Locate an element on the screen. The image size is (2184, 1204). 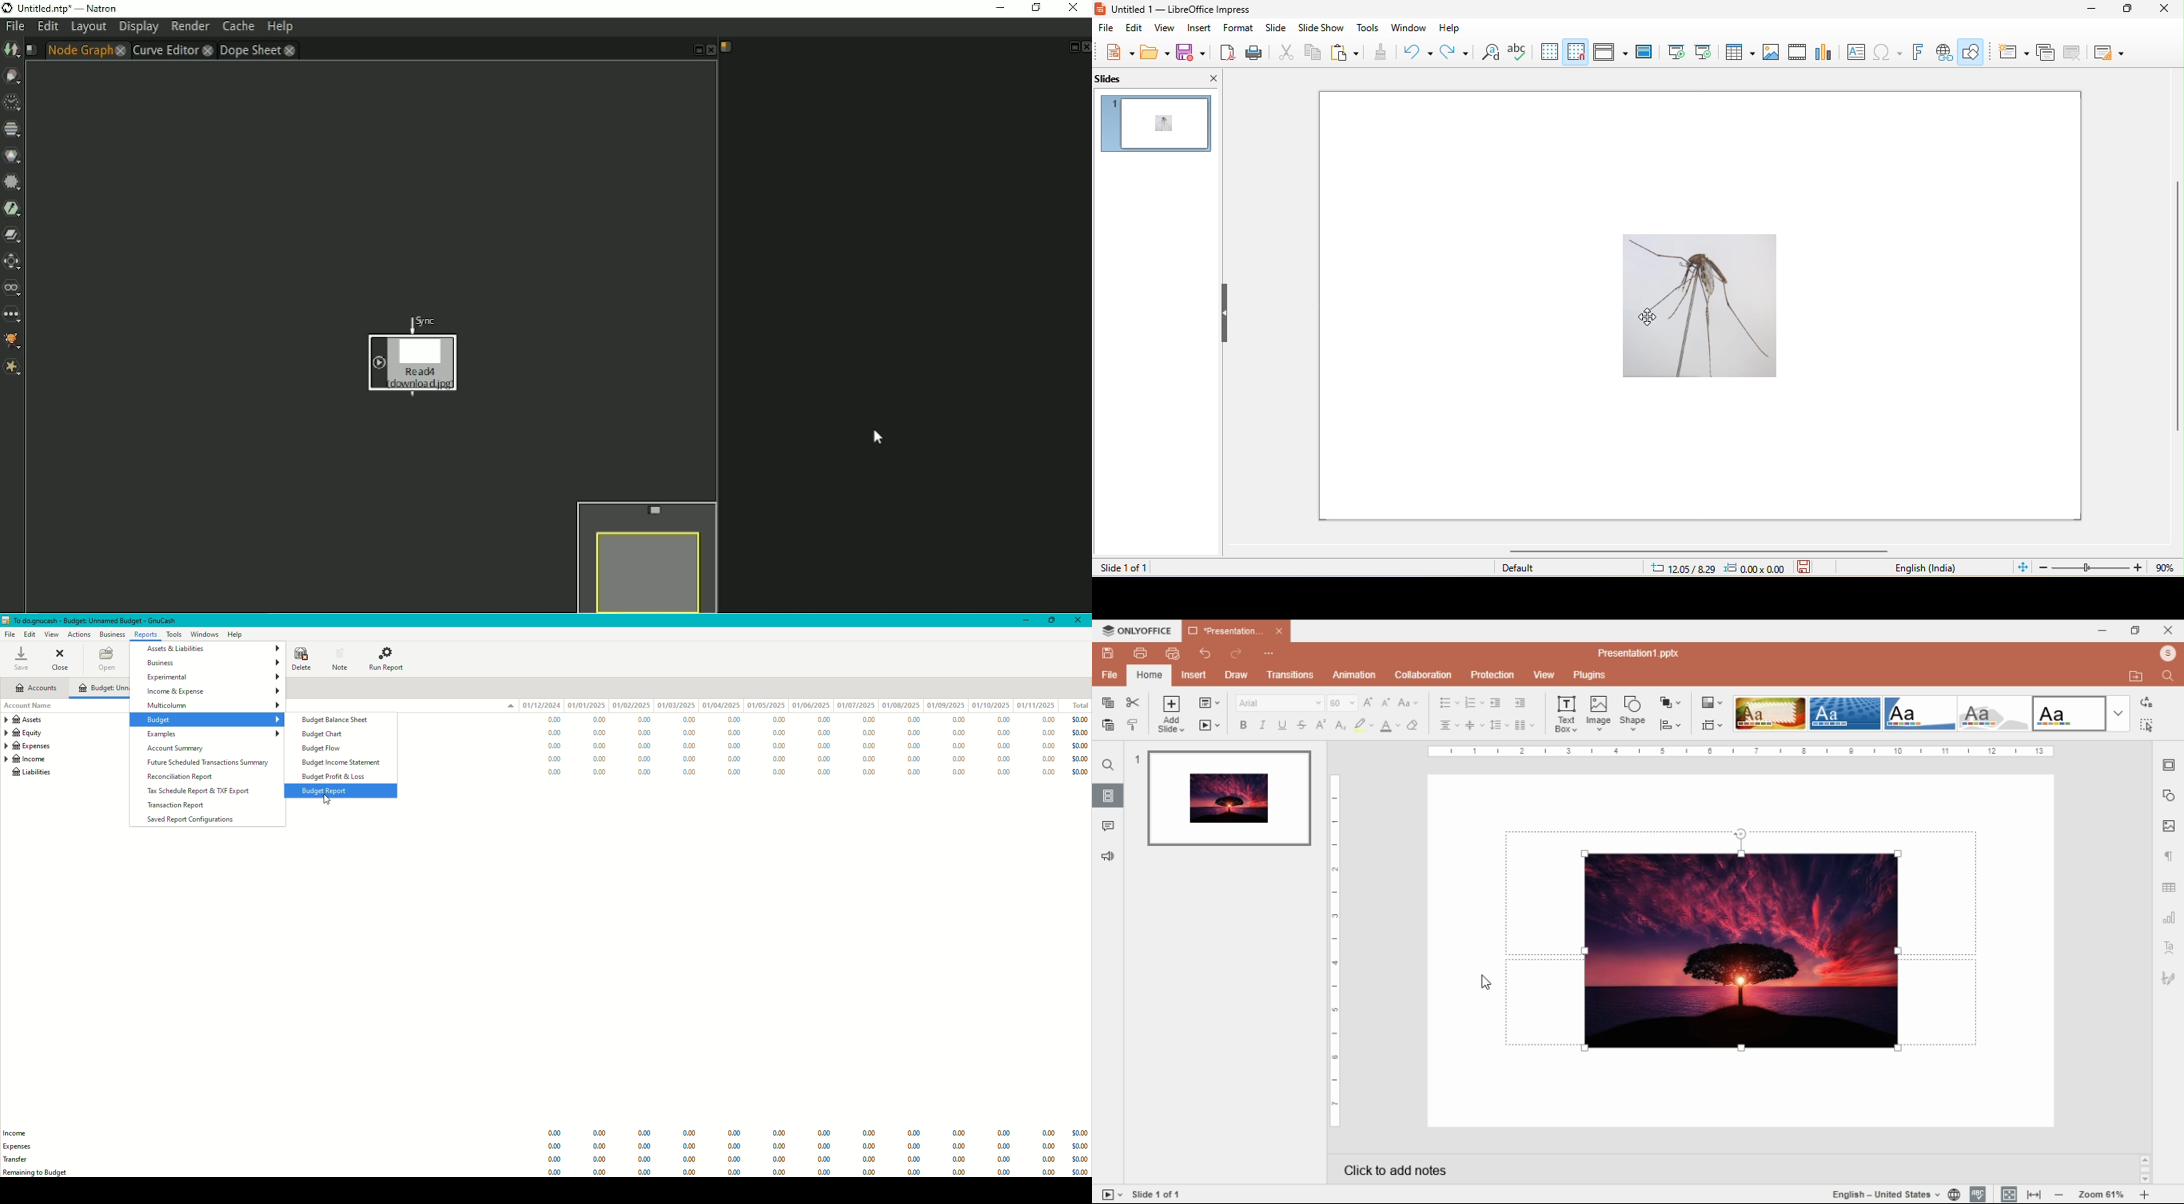
charts  settings is located at coordinates (2169, 916).